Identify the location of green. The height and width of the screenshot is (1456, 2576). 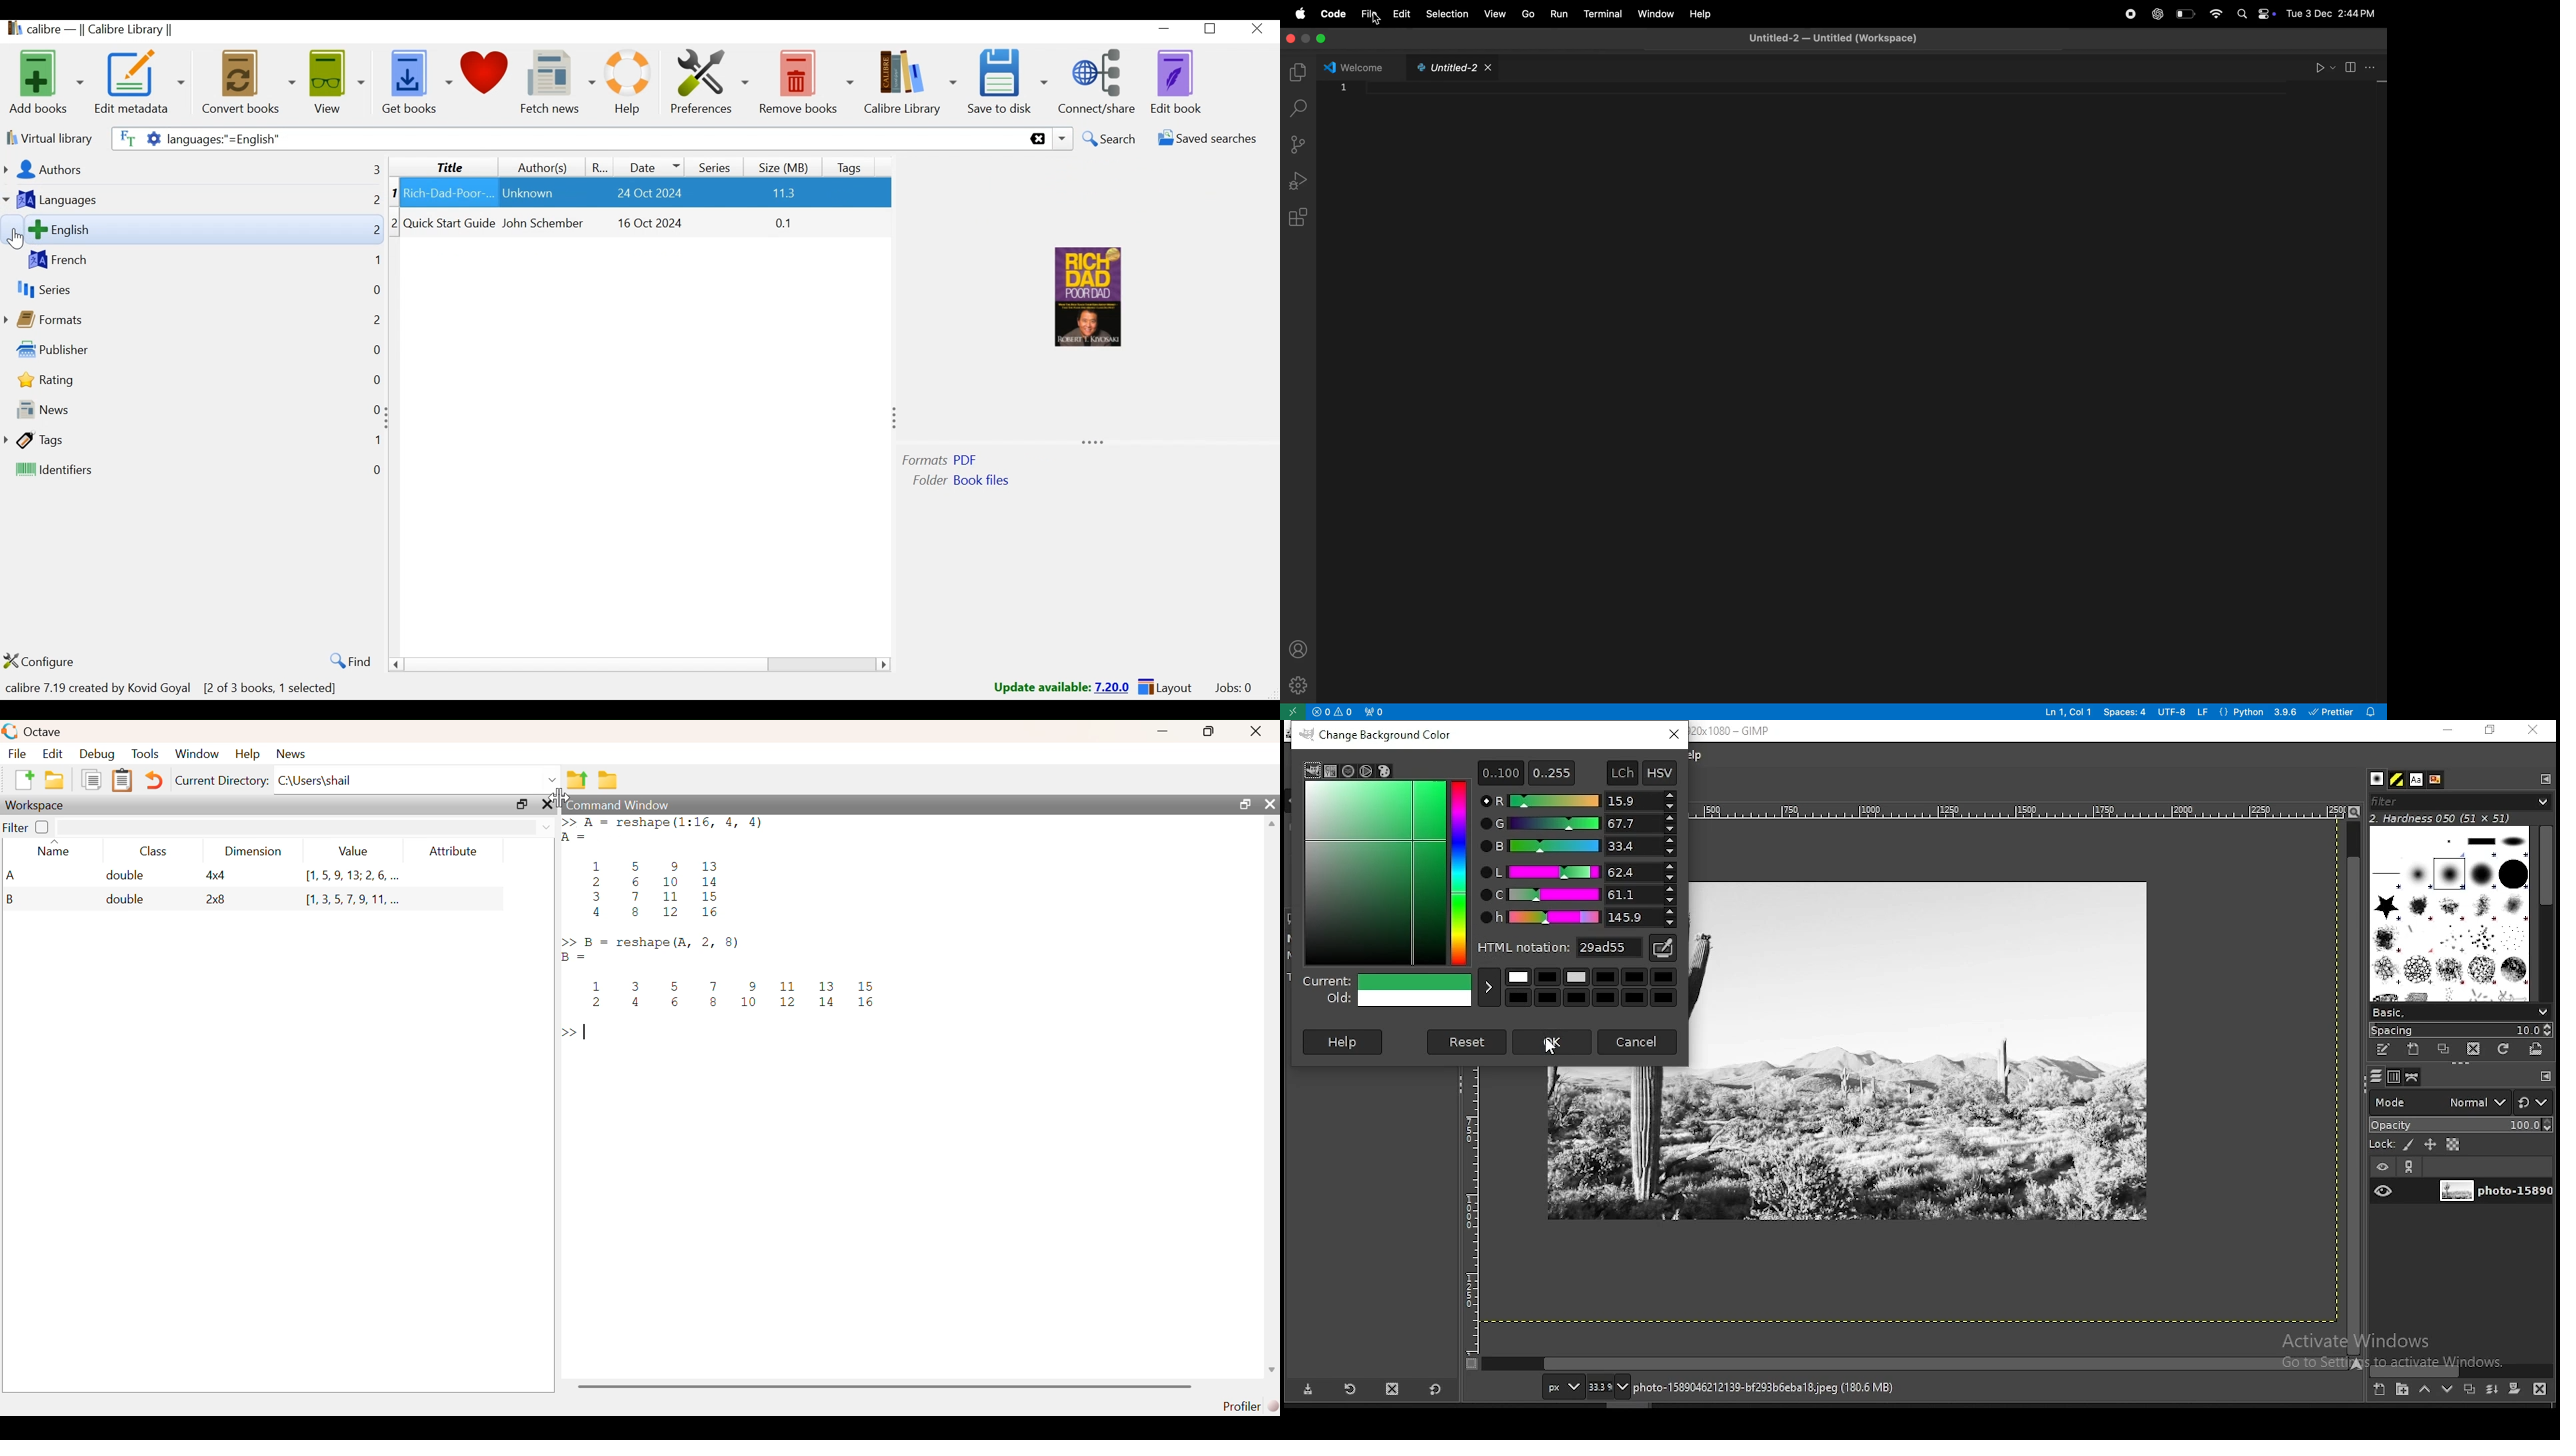
(1577, 824).